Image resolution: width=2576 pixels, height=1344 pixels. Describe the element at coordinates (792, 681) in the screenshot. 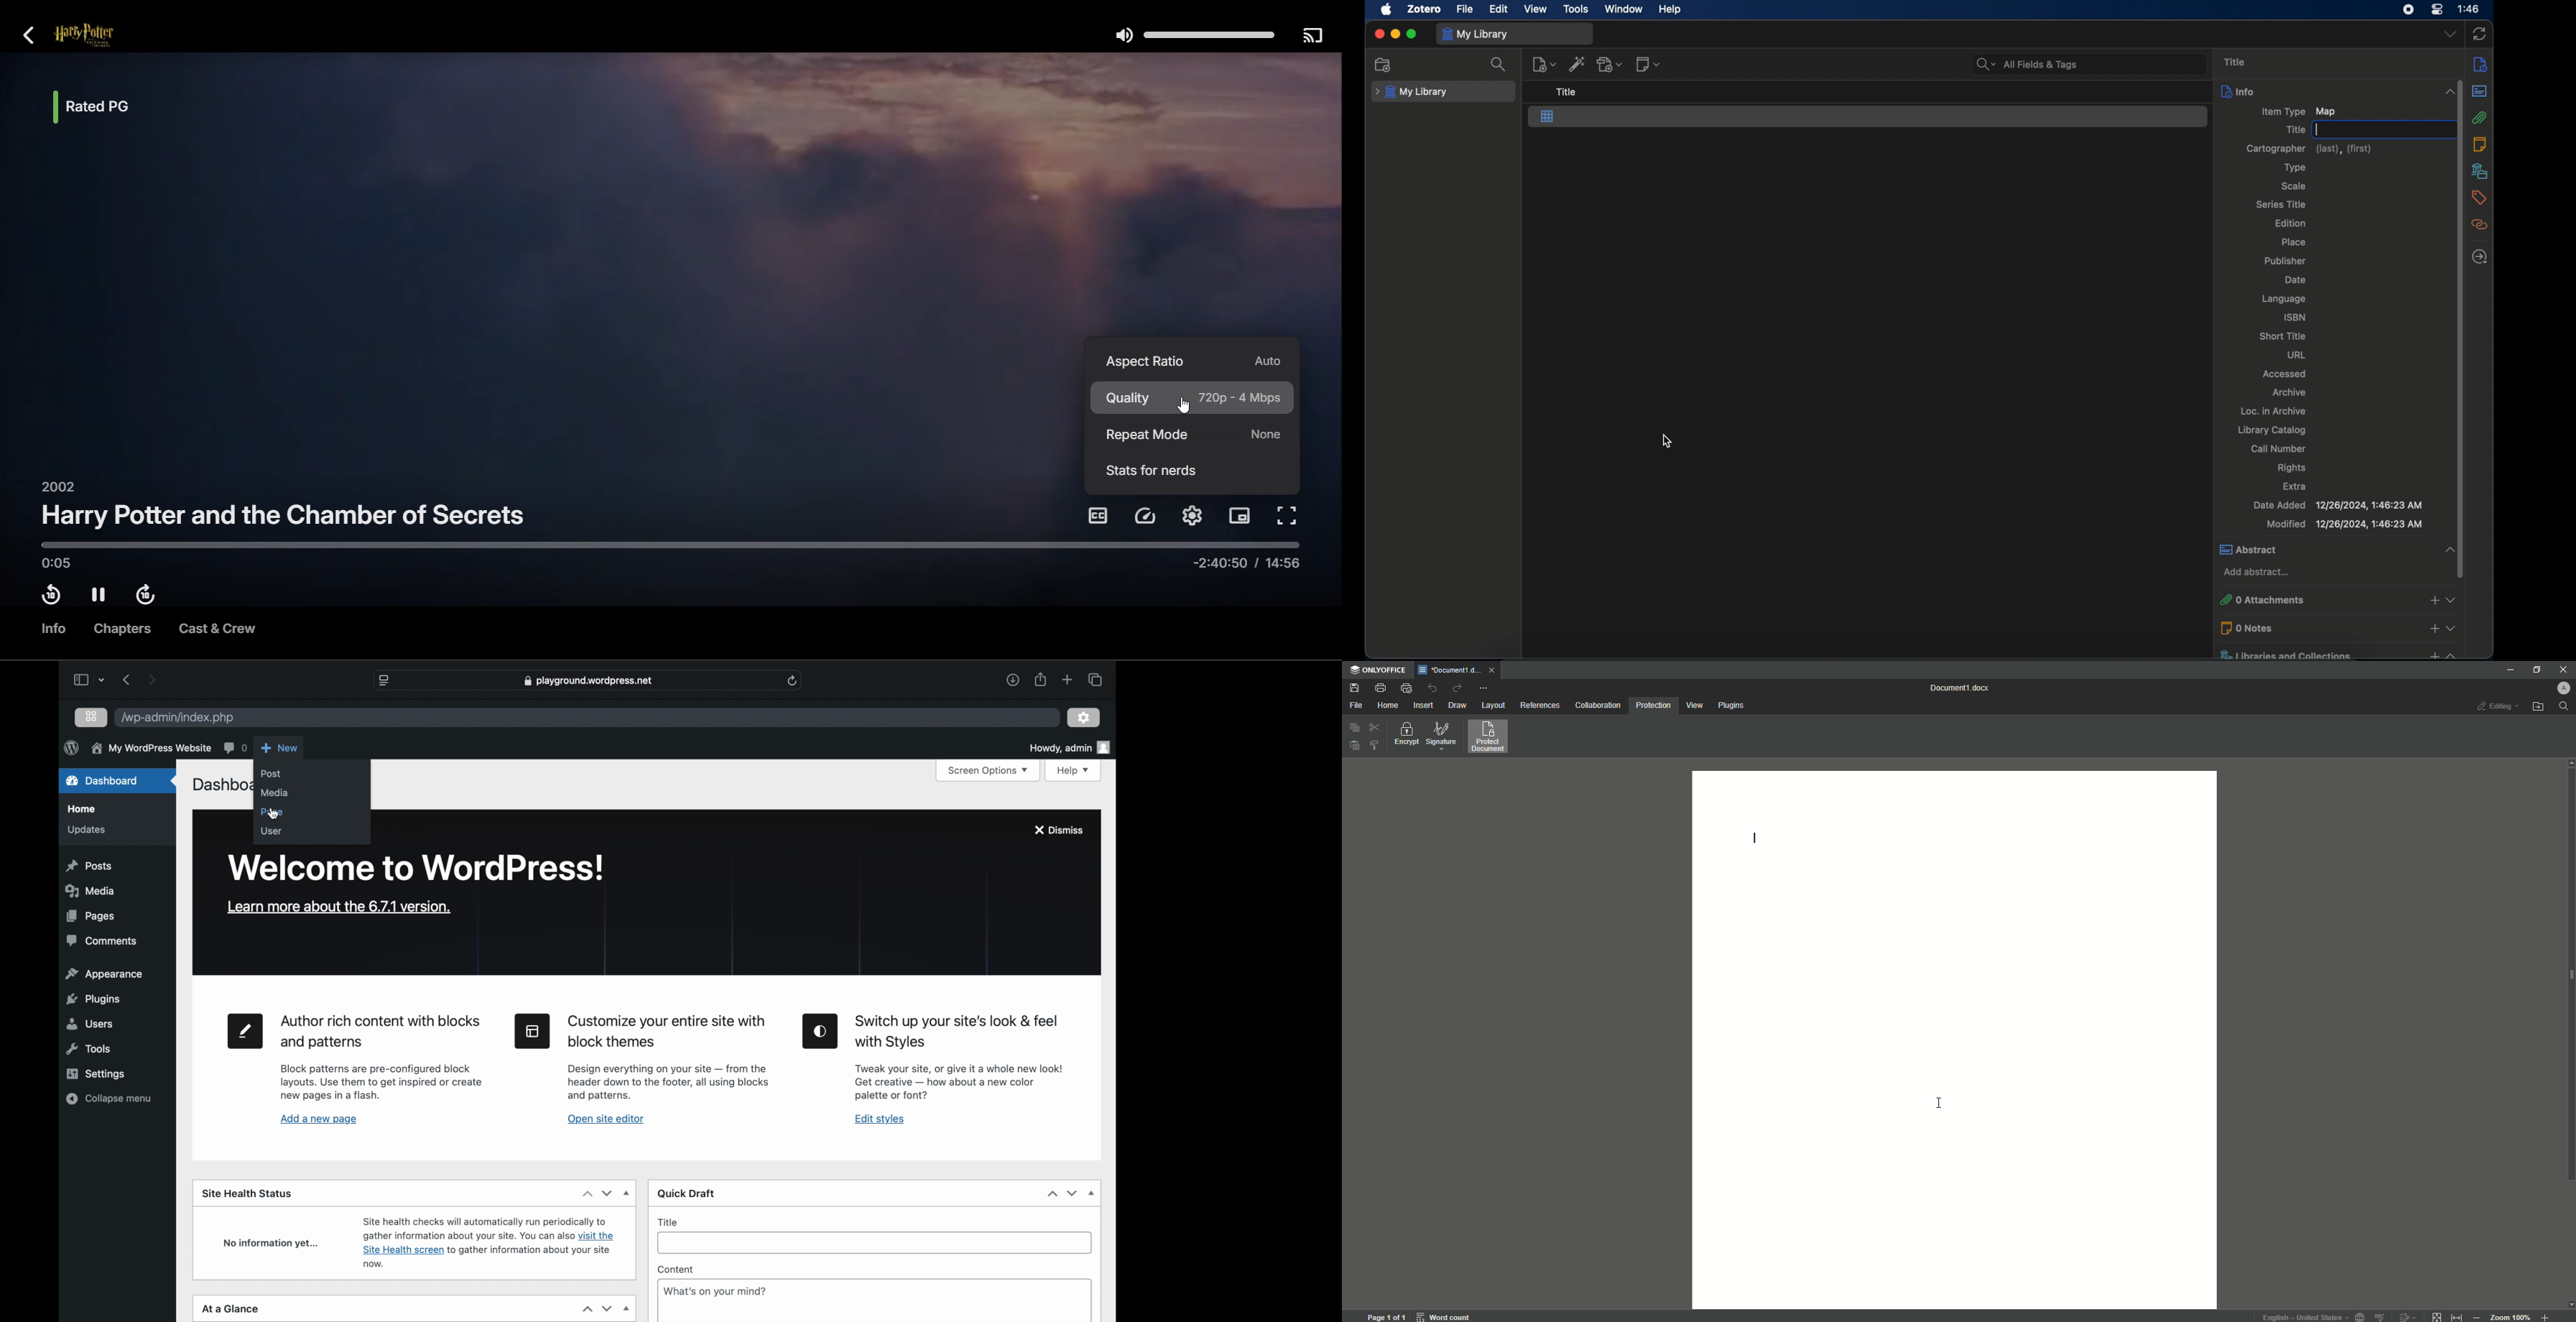

I see `refresh` at that location.